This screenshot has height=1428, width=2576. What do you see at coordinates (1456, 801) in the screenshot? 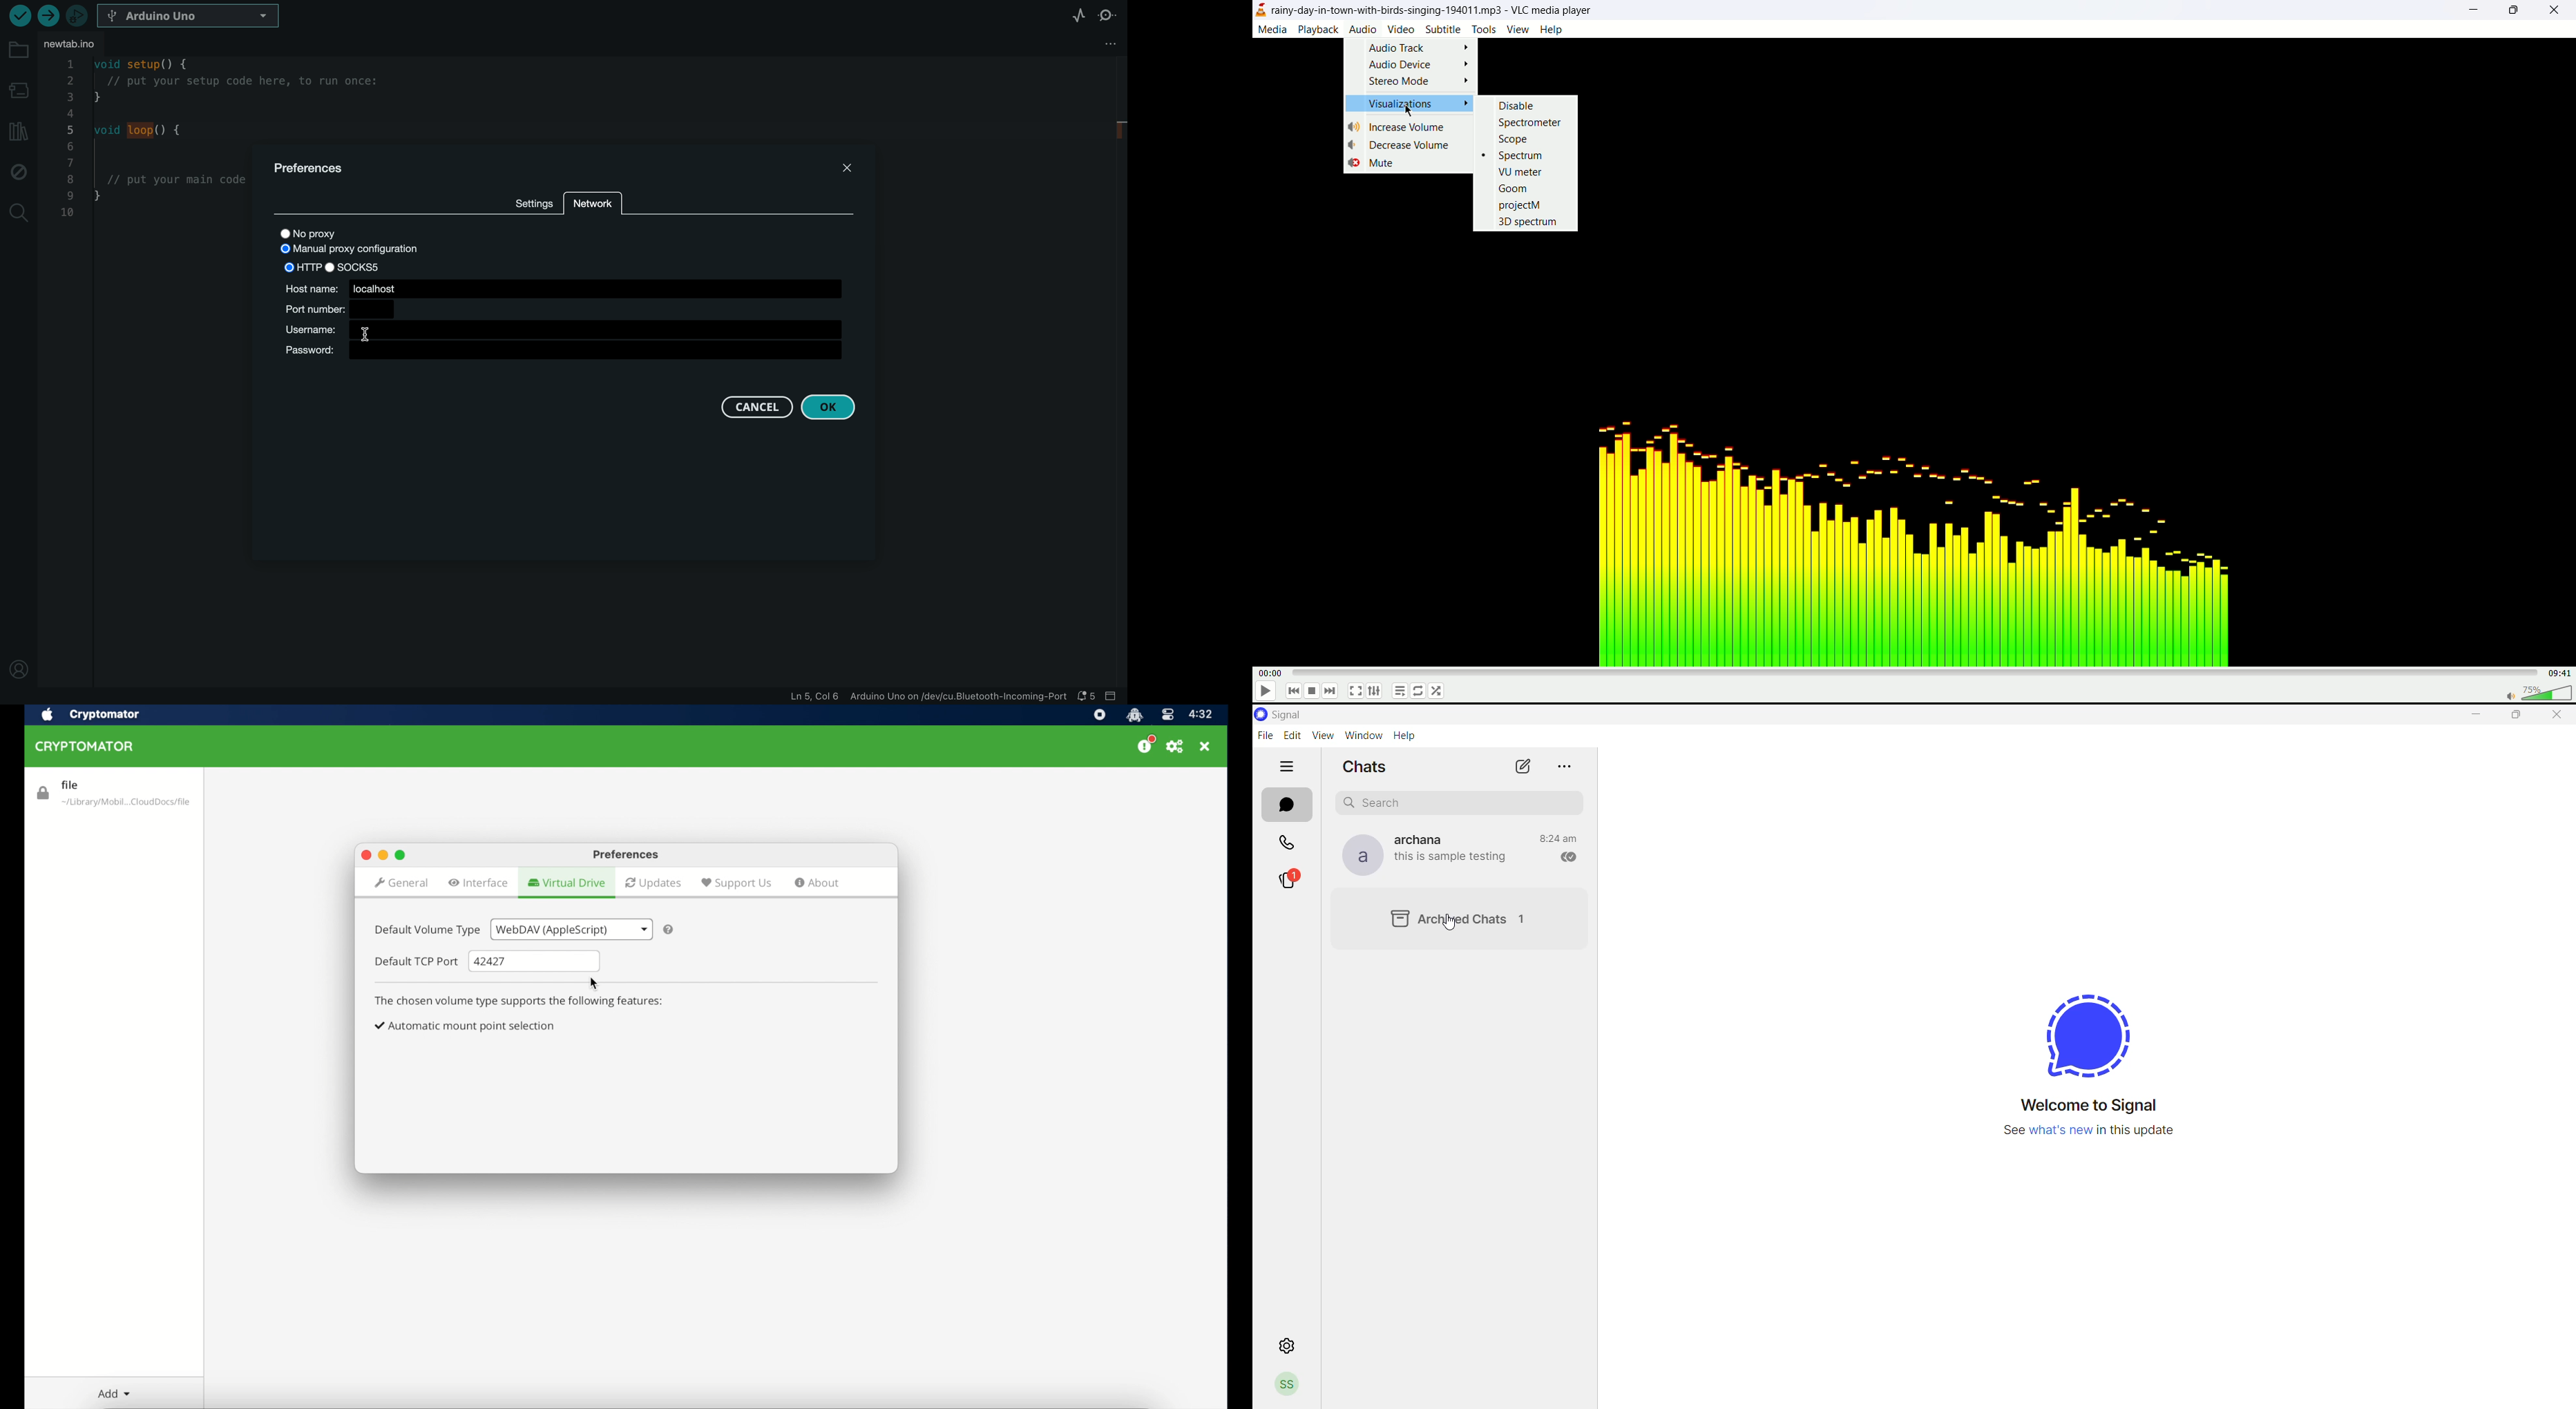
I see `search chat` at bounding box center [1456, 801].